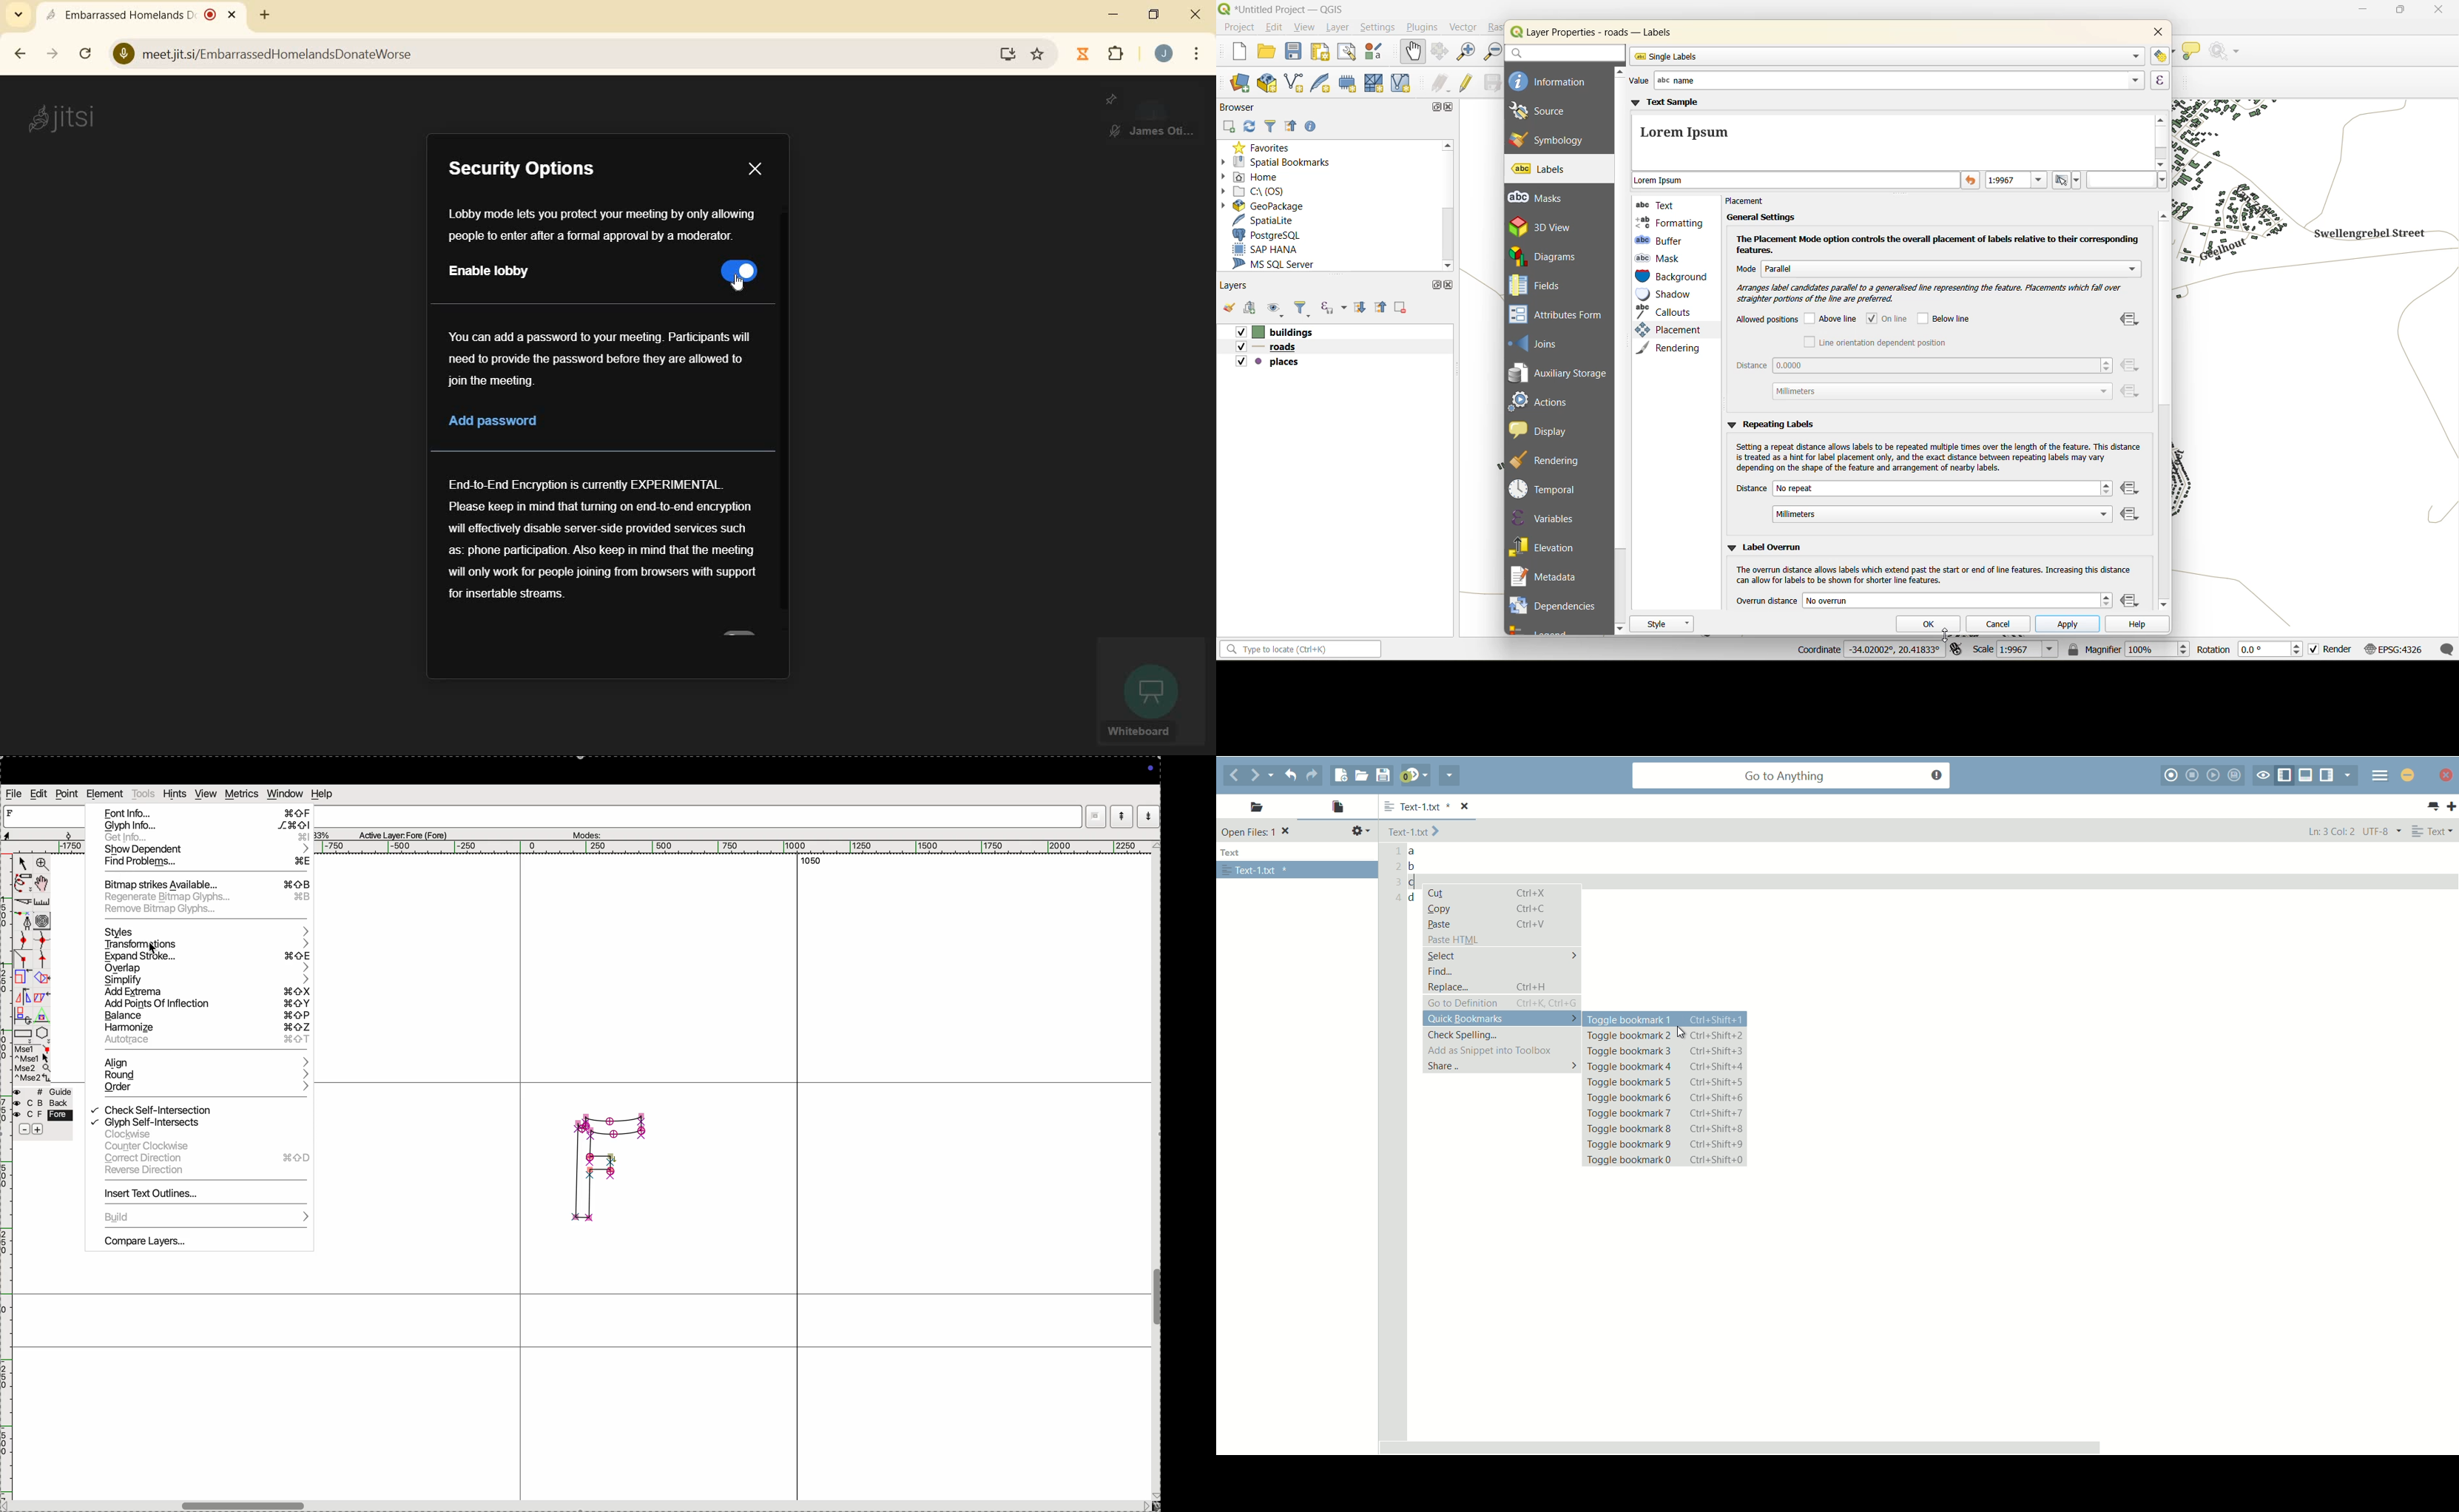 The width and height of the screenshot is (2464, 1512). I want to click on close, so click(1196, 16).